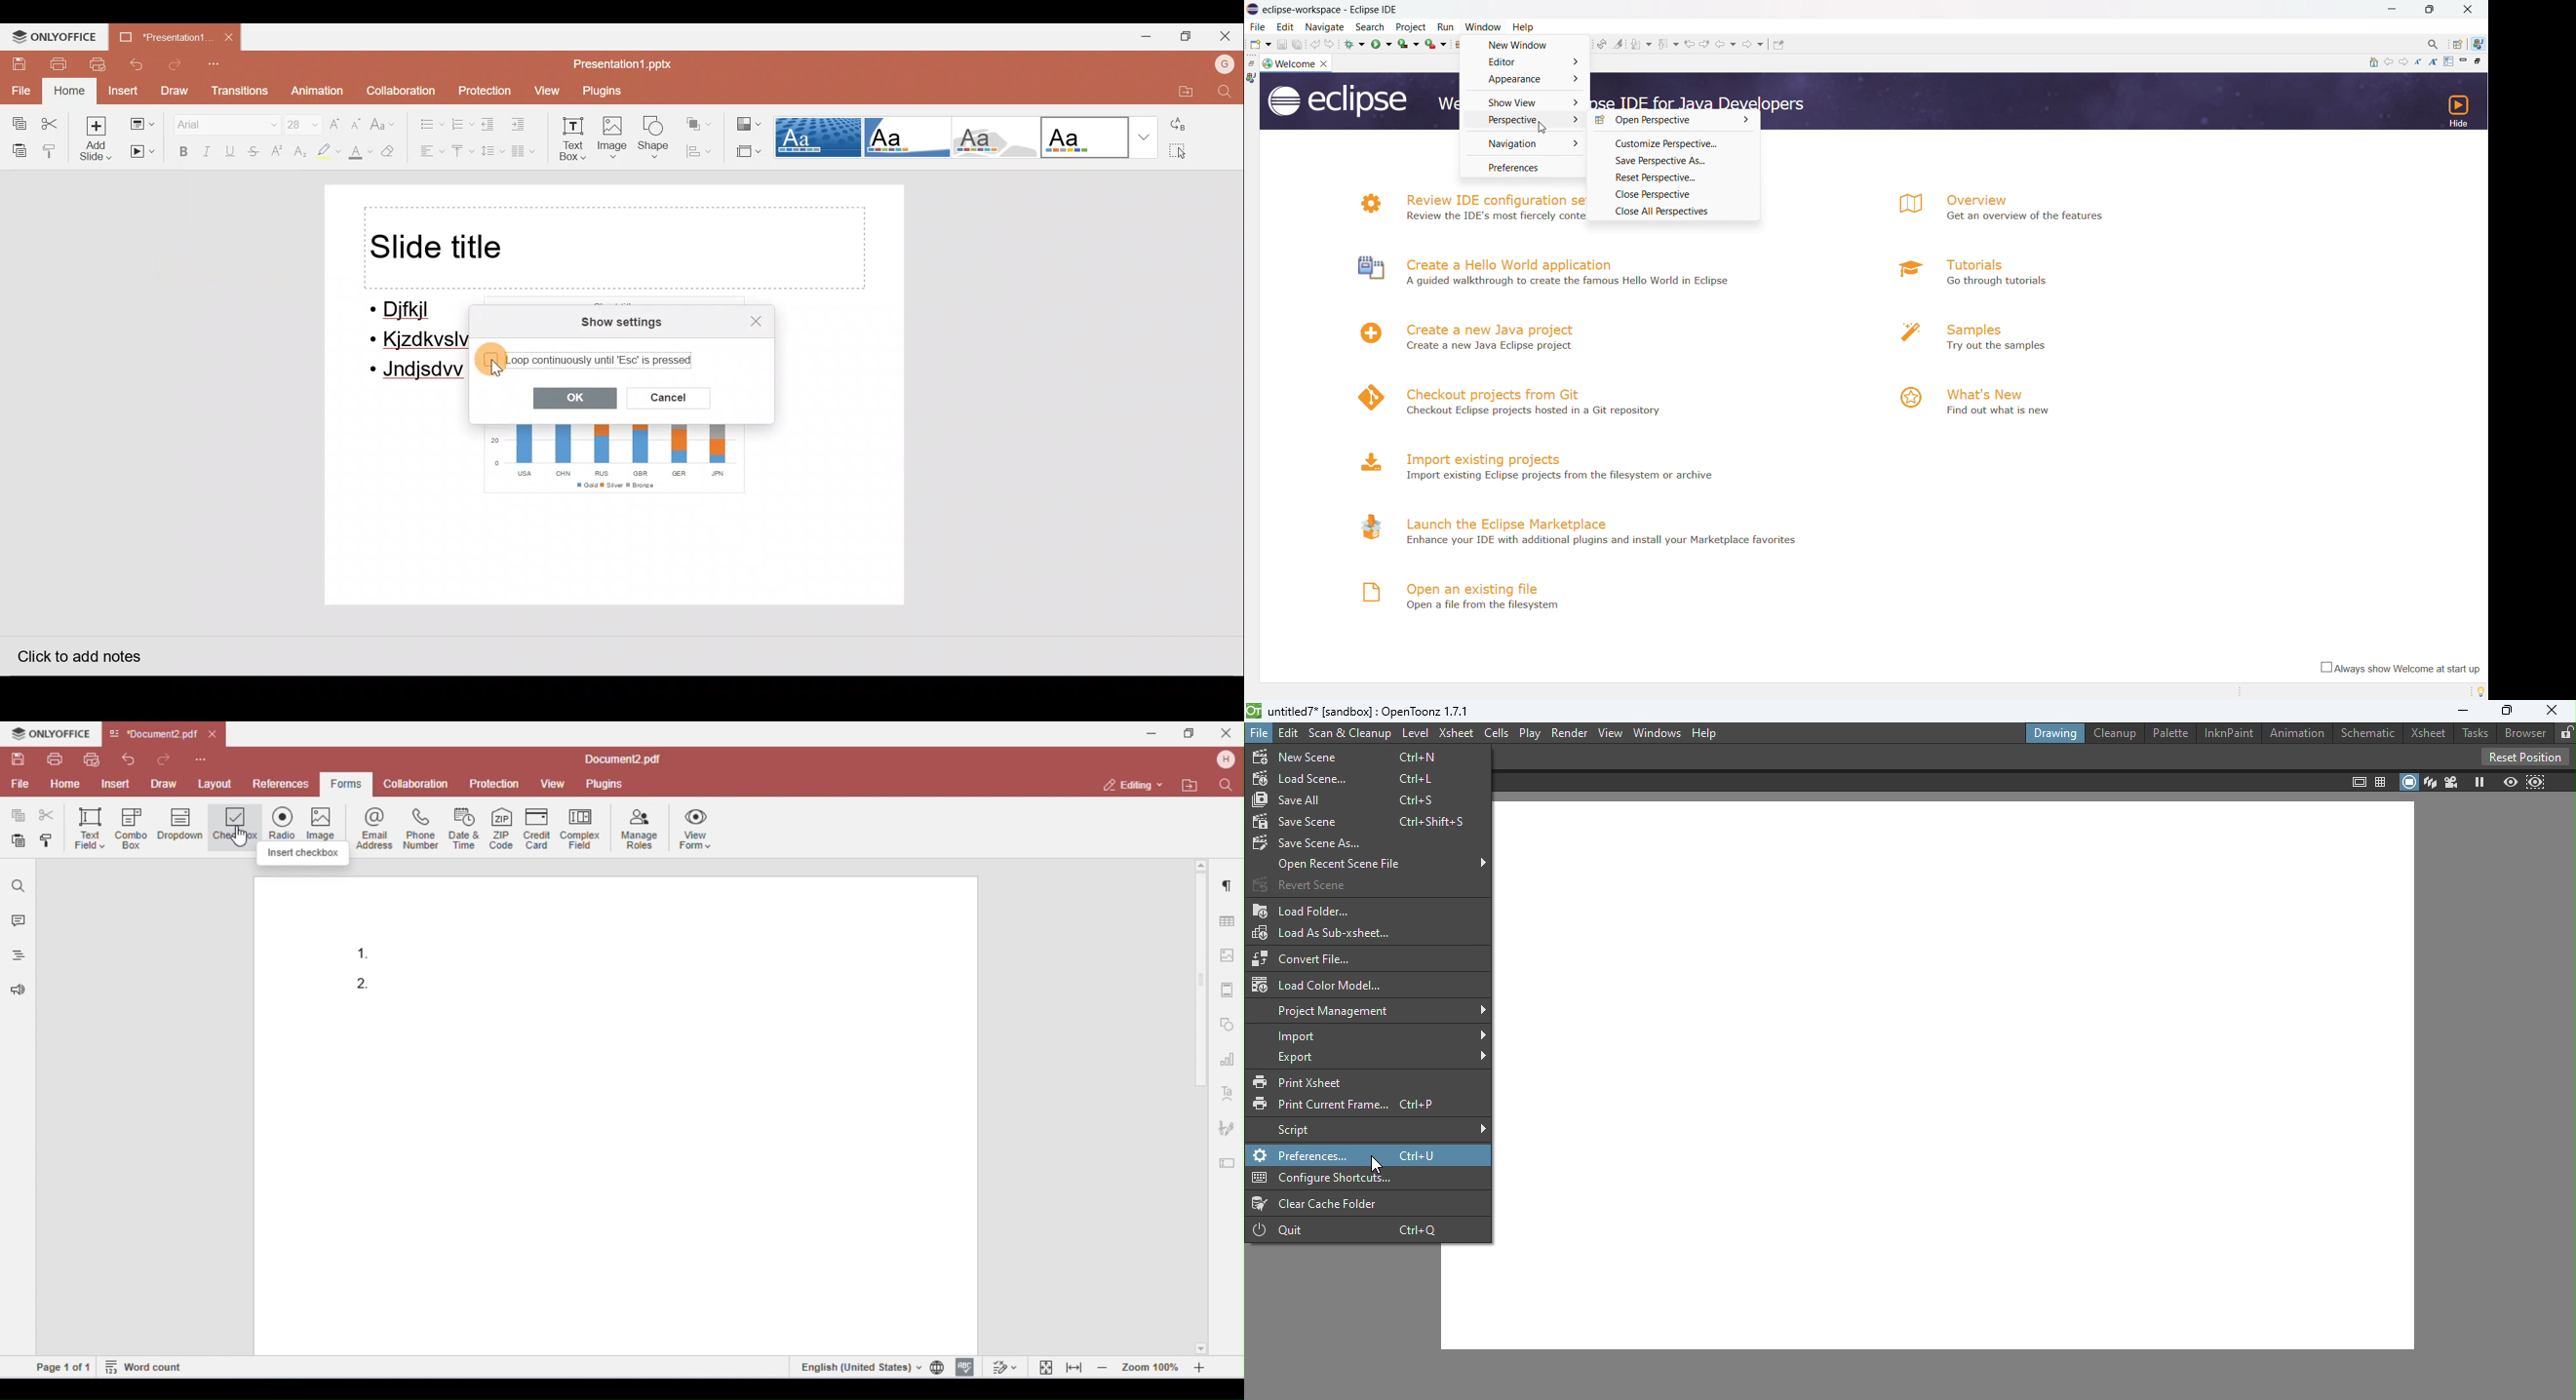 This screenshot has width=2576, height=1400. Describe the element at coordinates (2010, 280) in the screenshot. I see `a Go through tutorials` at that location.